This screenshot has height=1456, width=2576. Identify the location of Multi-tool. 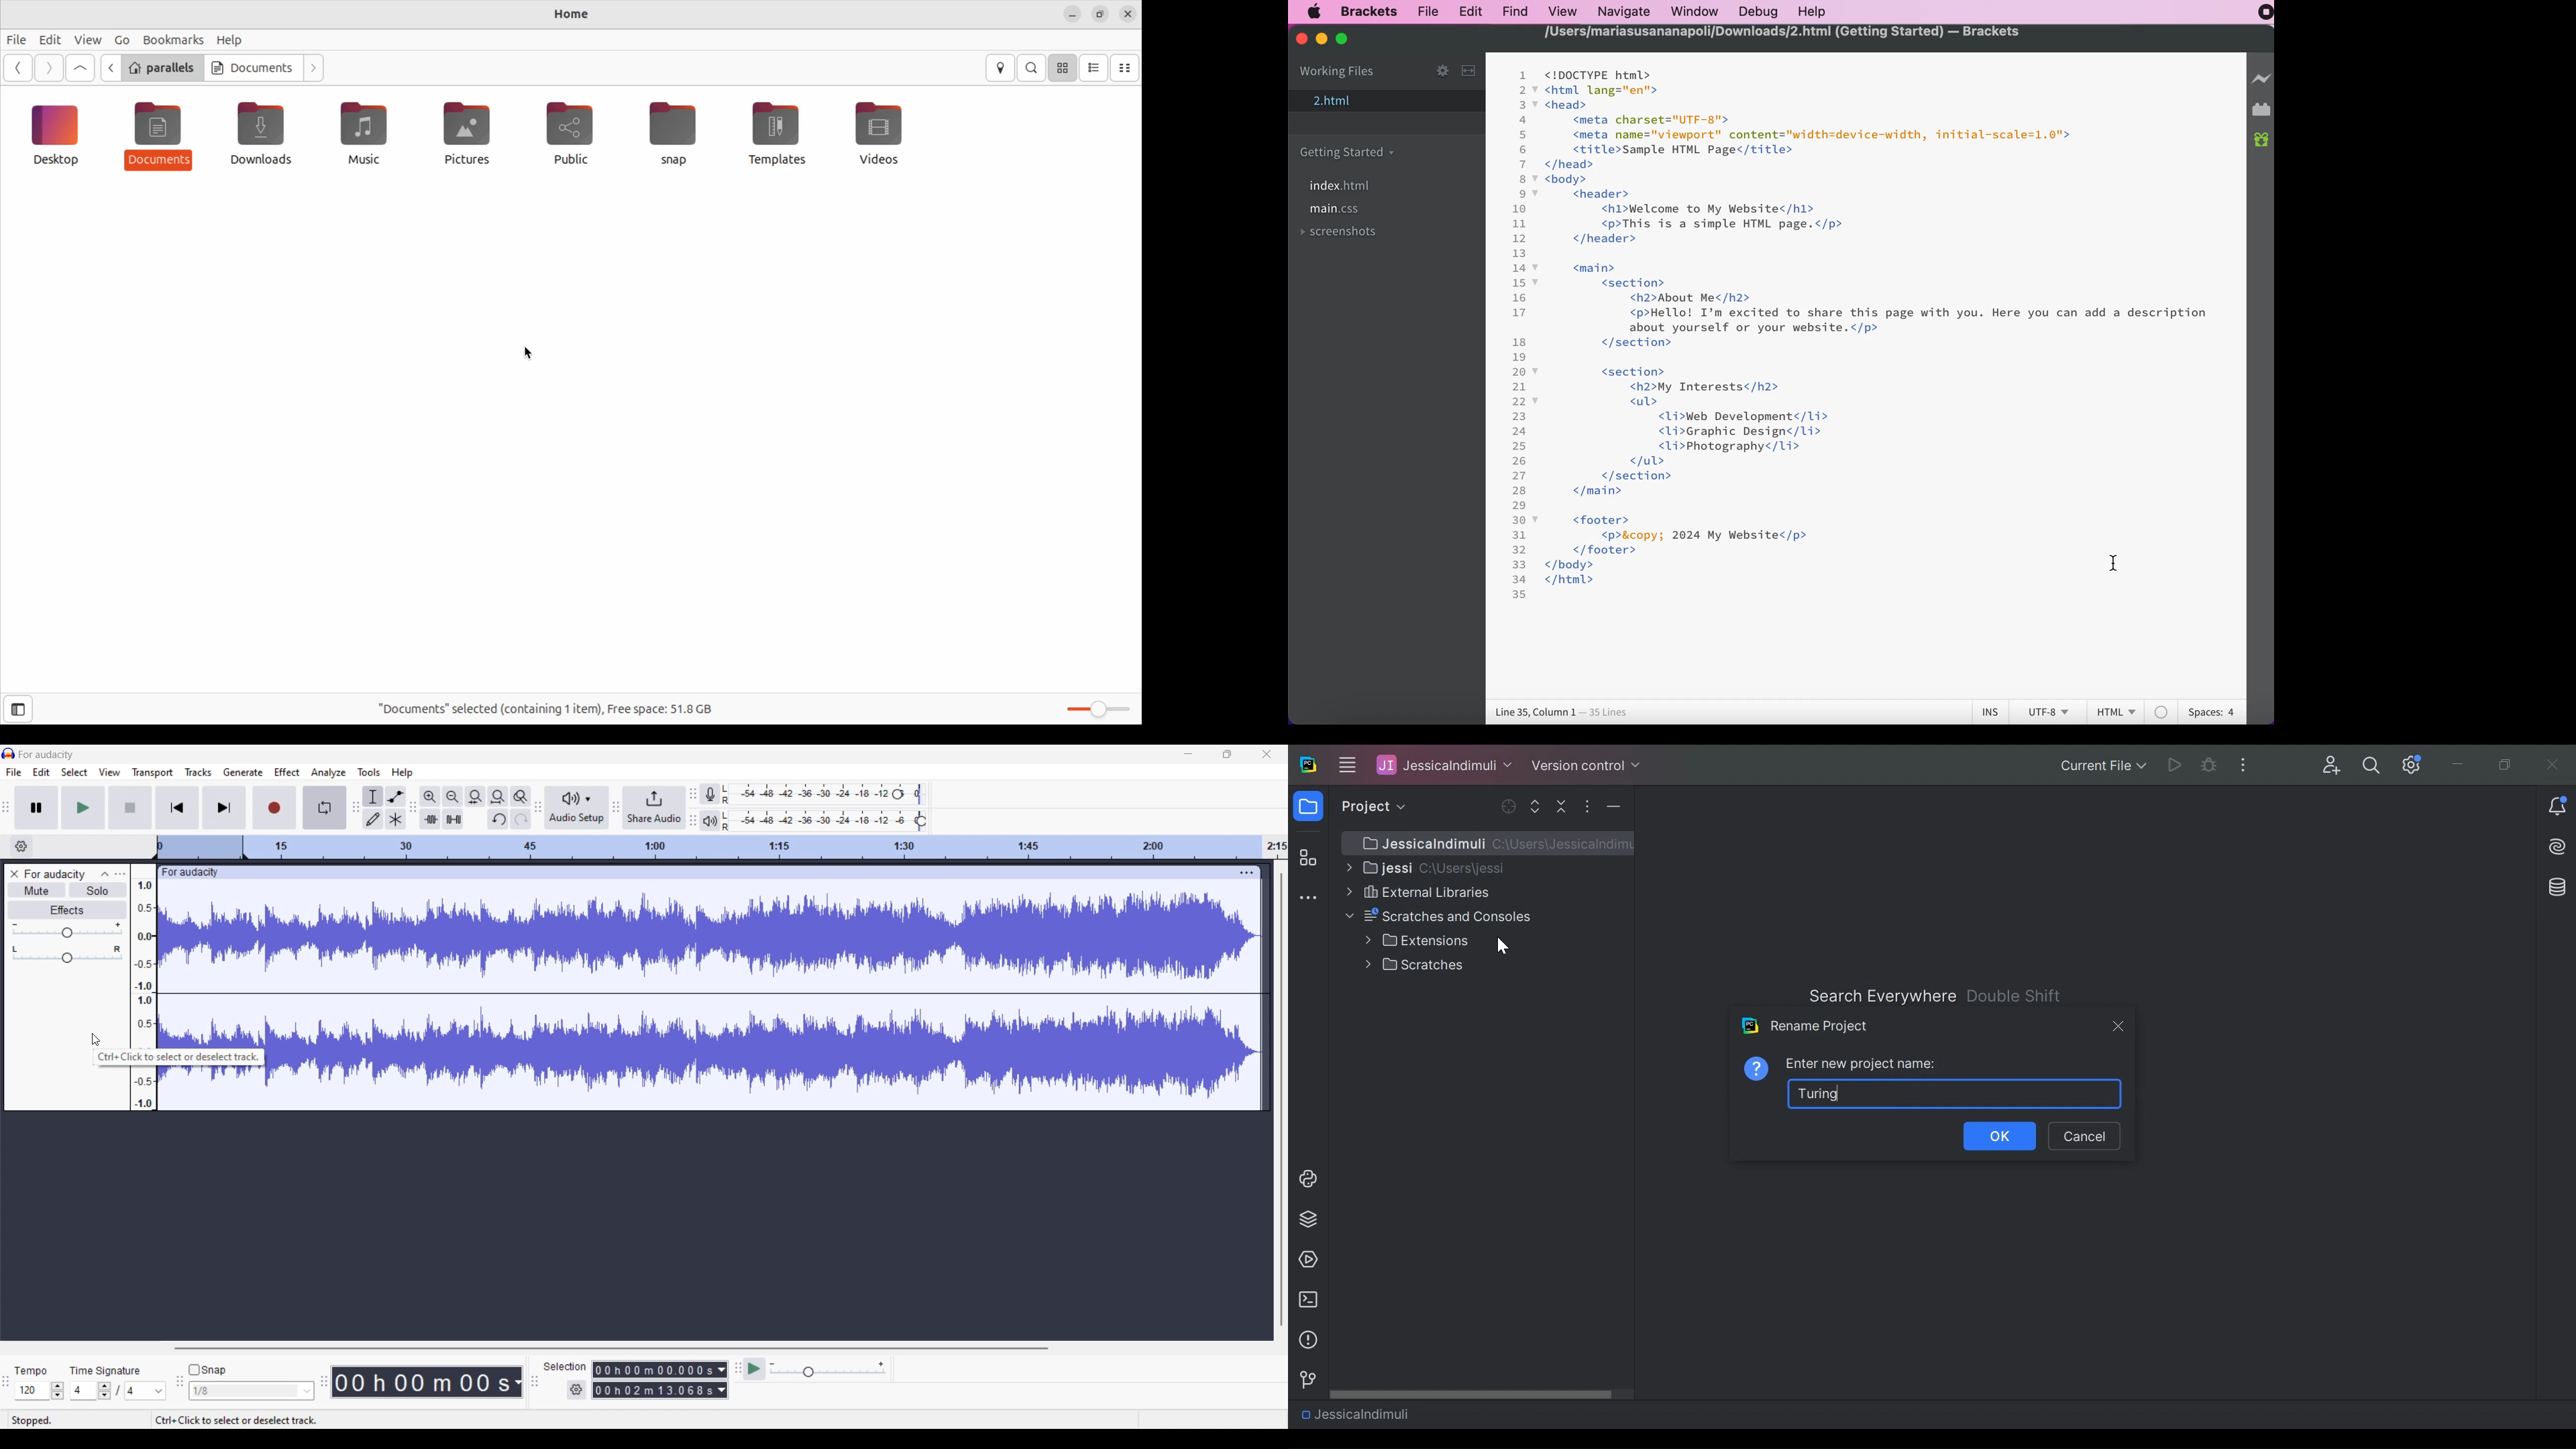
(395, 818).